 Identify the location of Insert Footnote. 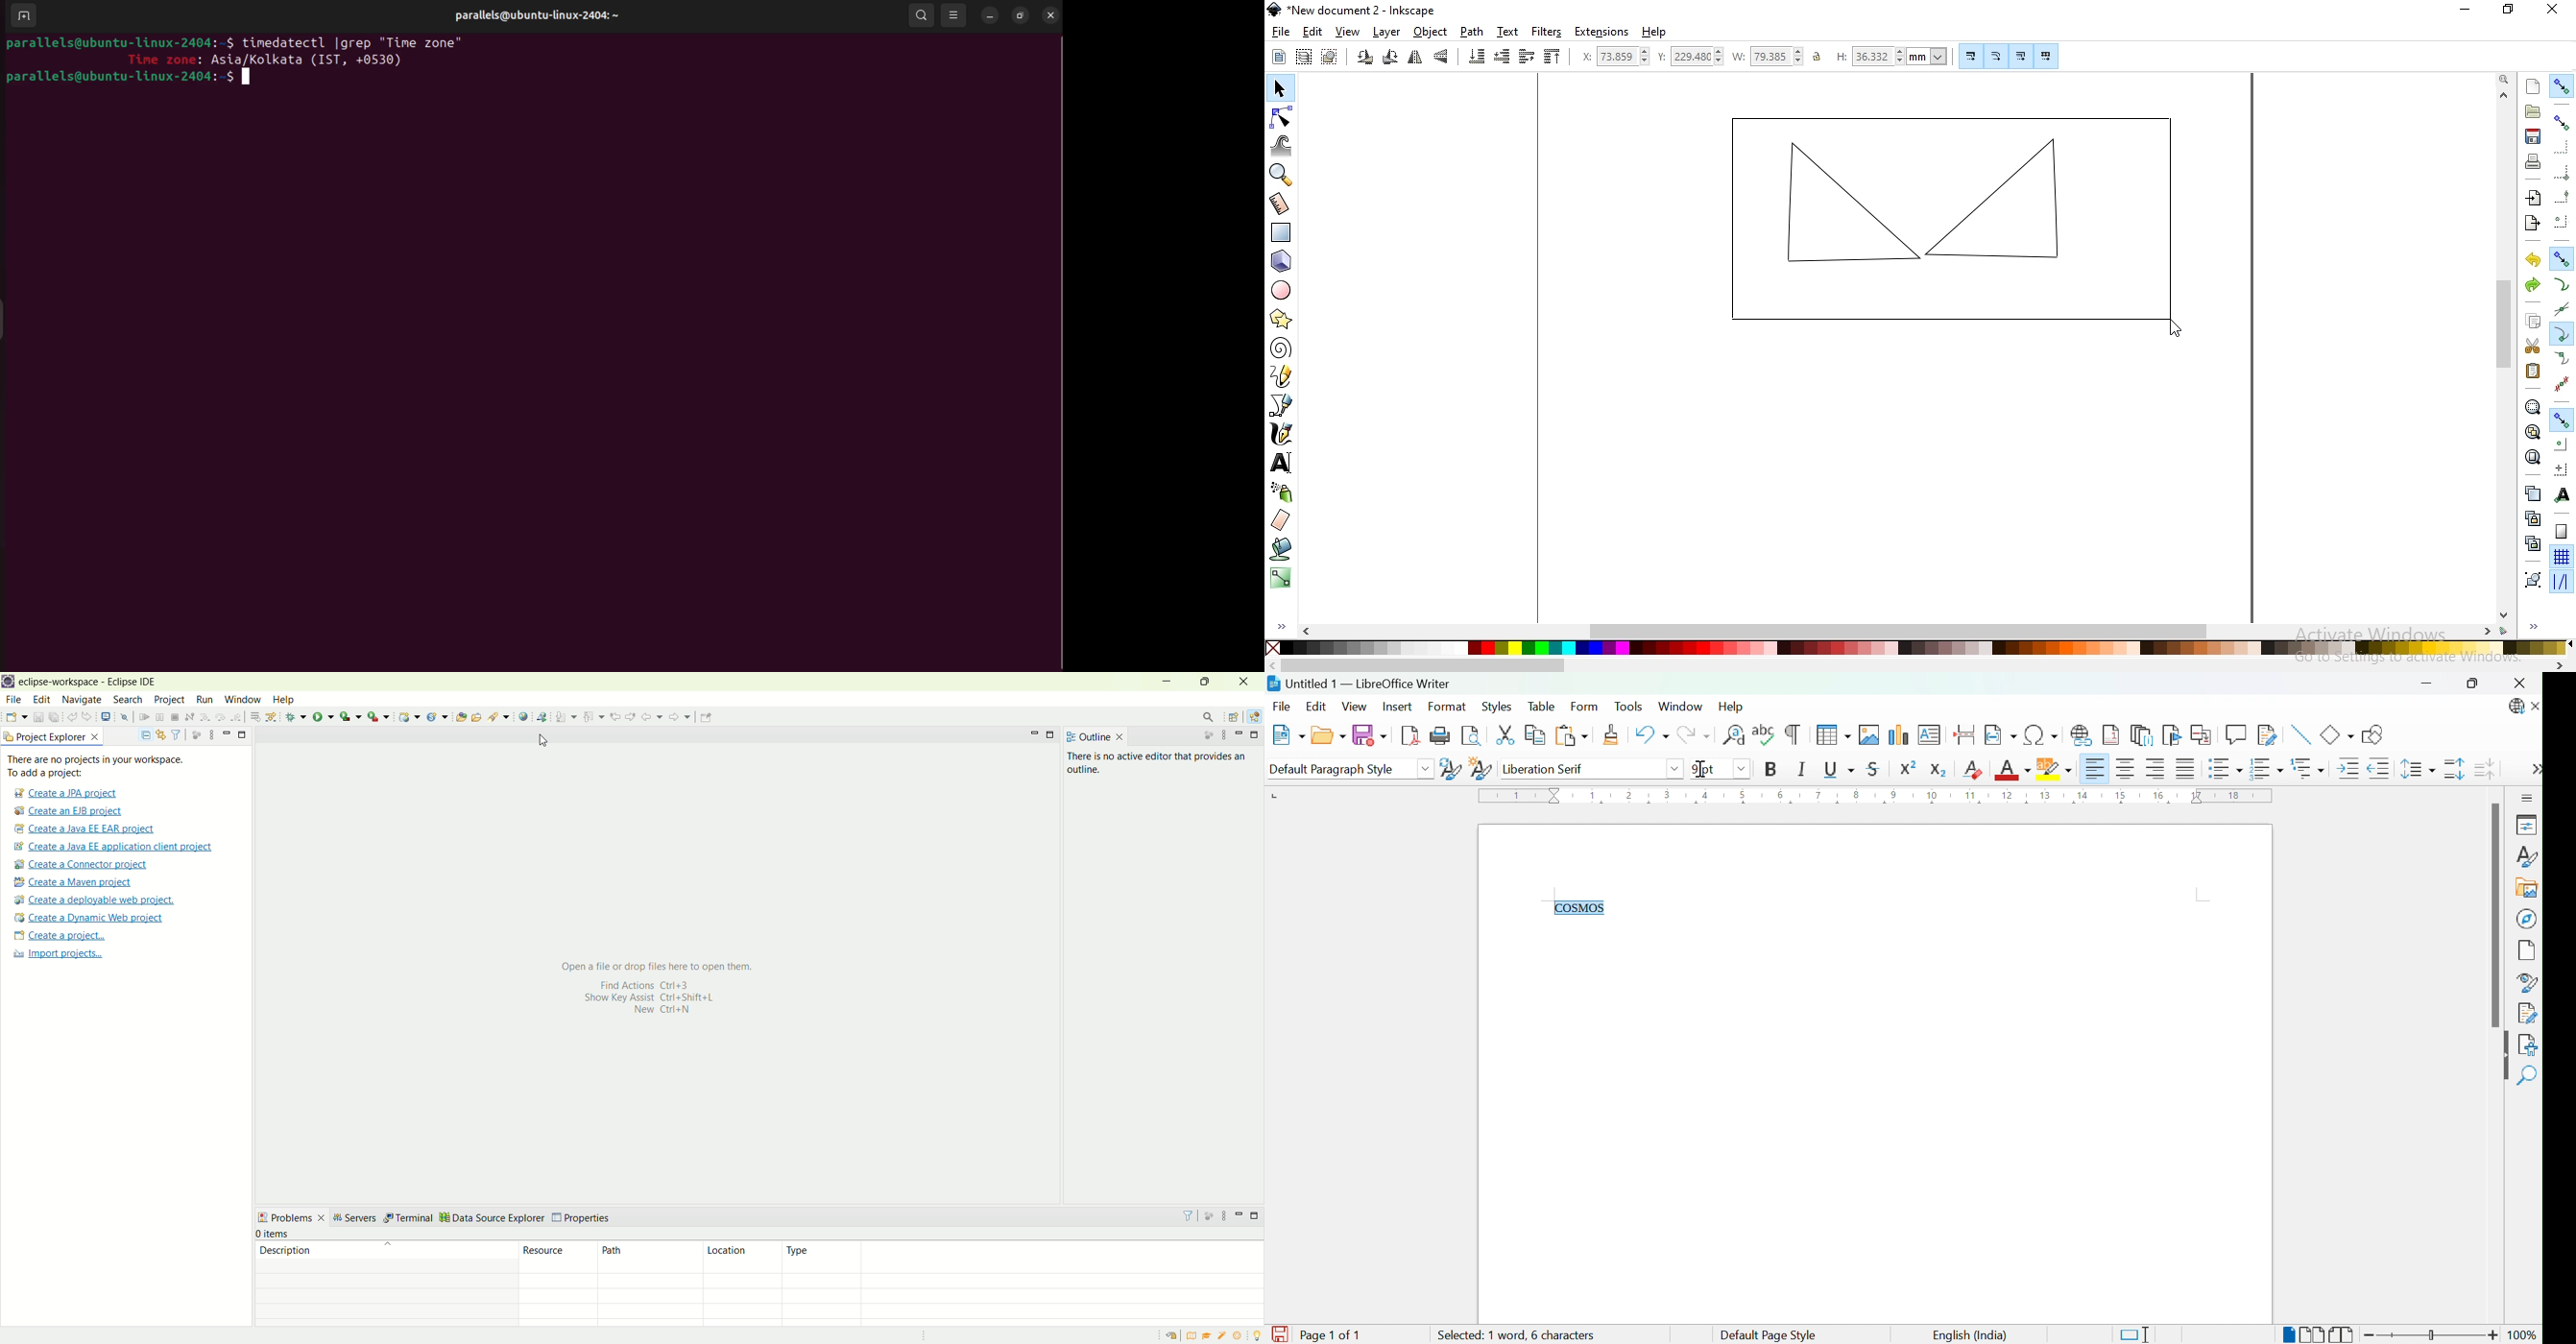
(2112, 735).